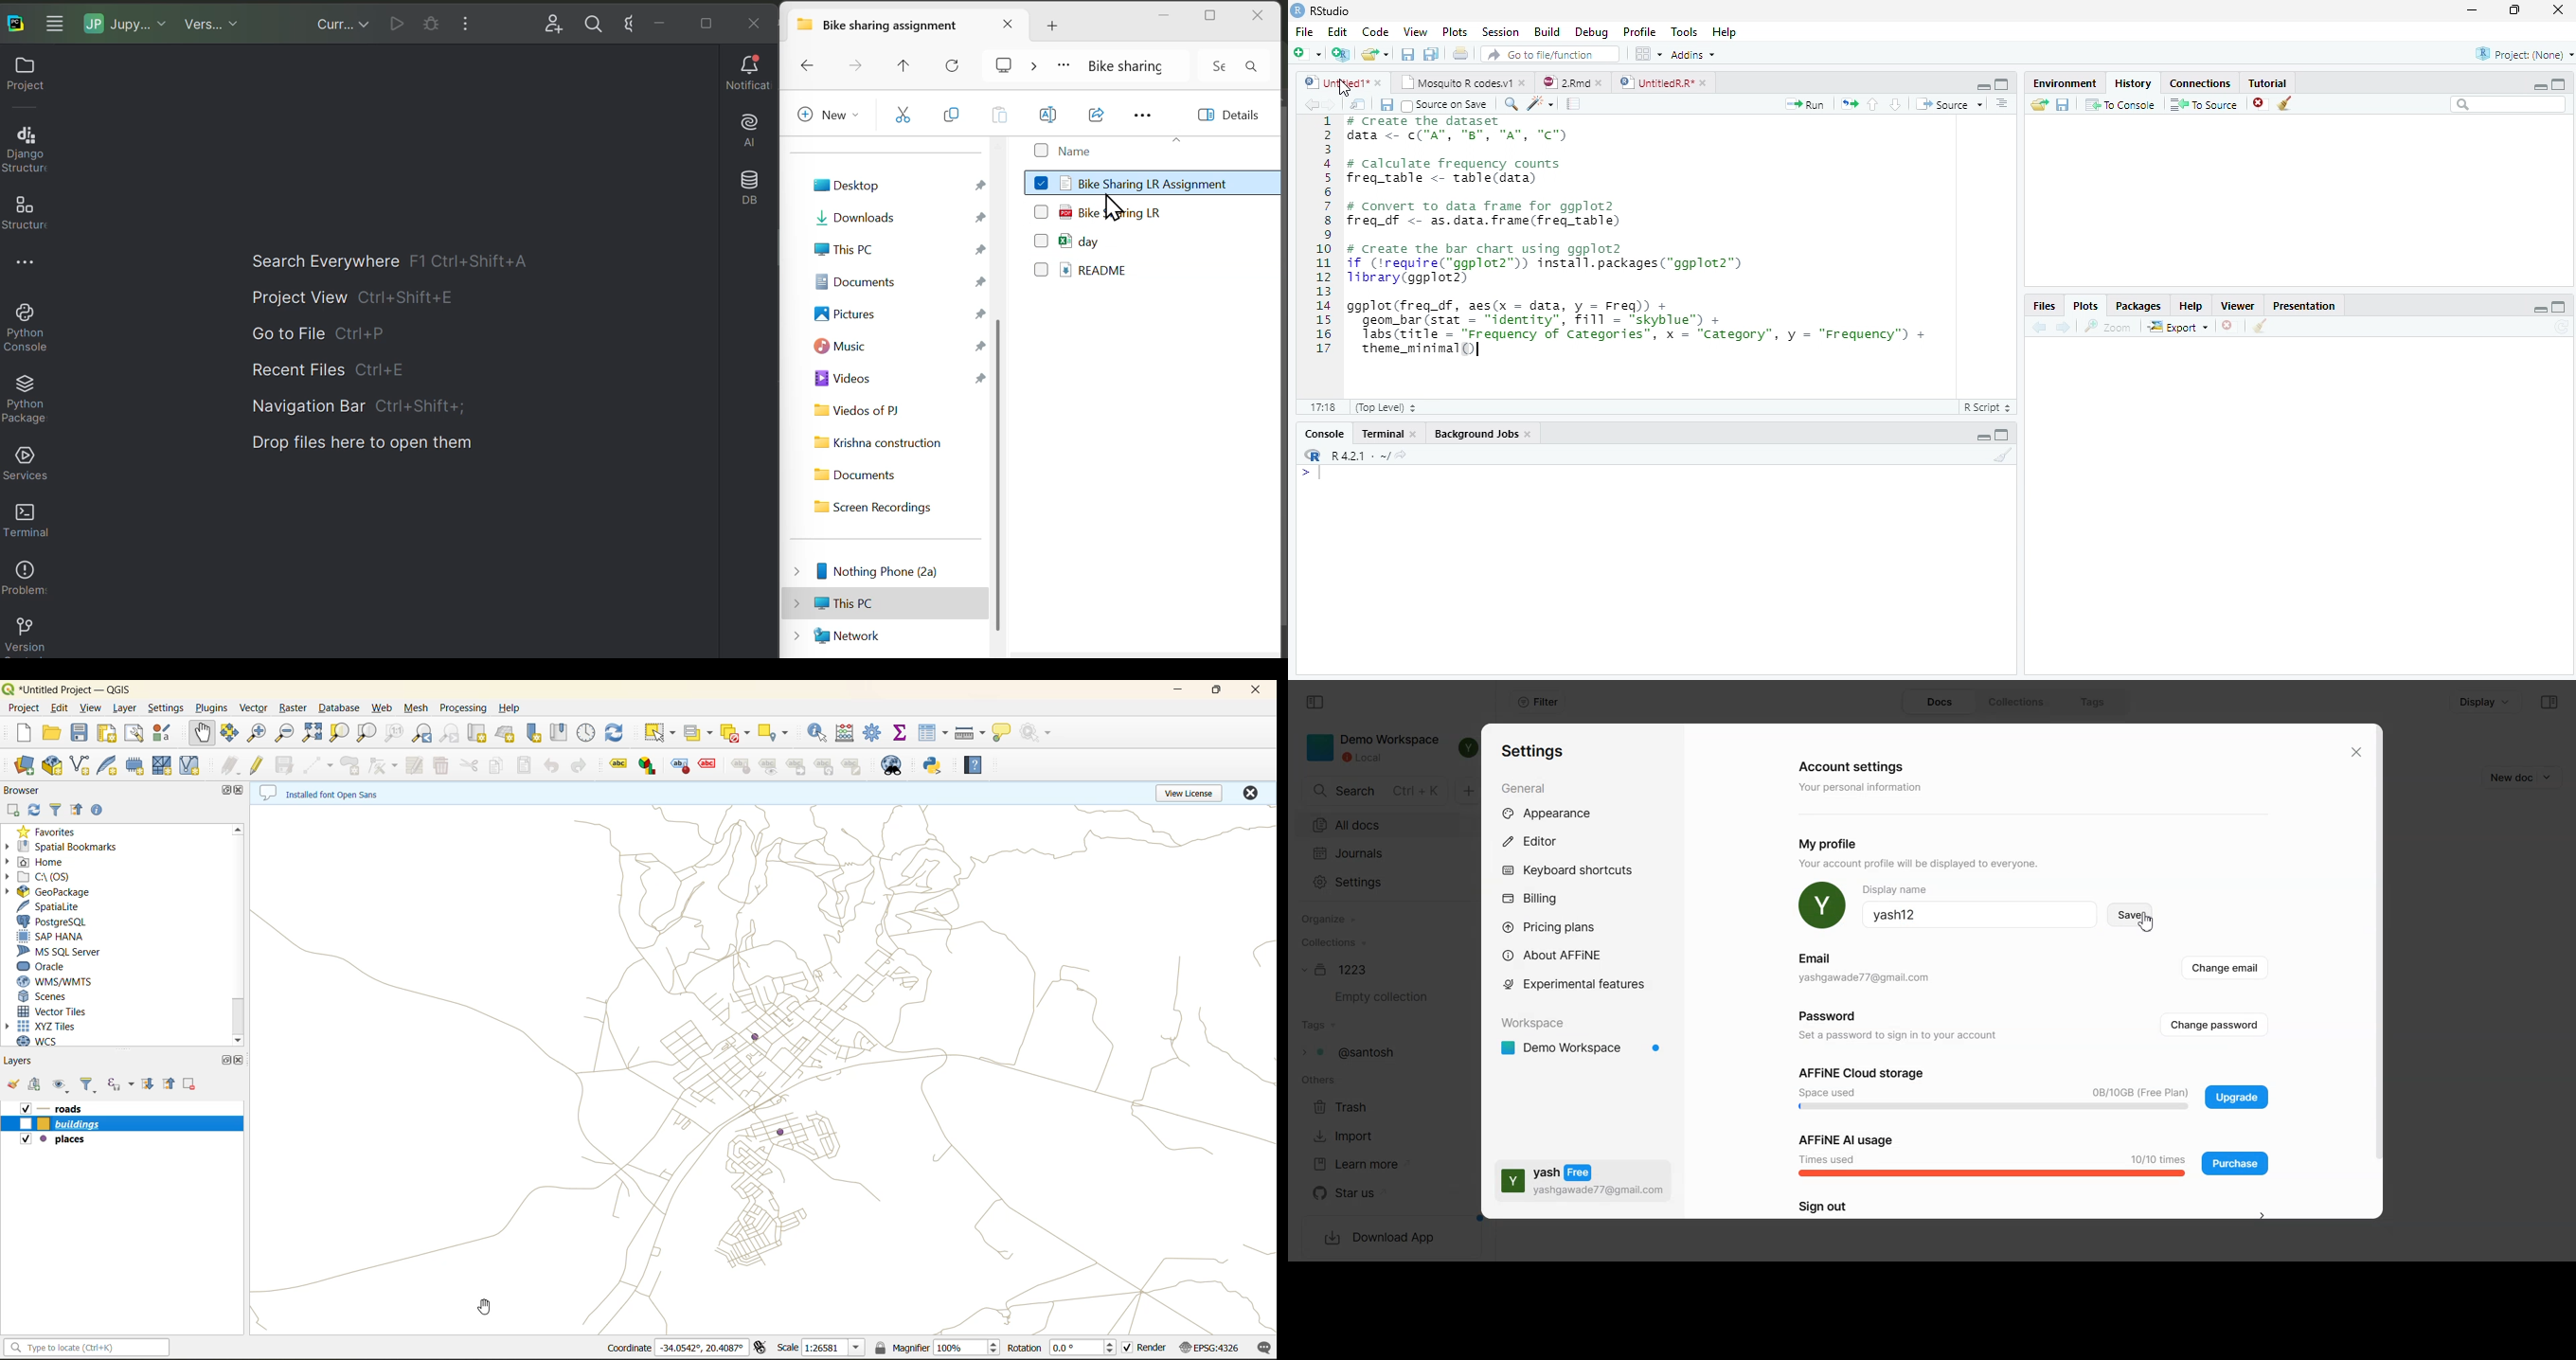 The width and height of the screenshot is (2576, 1372). What do you see at coordinates (884, 634) in the screenshot?
I see `Network` at bounding box center [884, 634].